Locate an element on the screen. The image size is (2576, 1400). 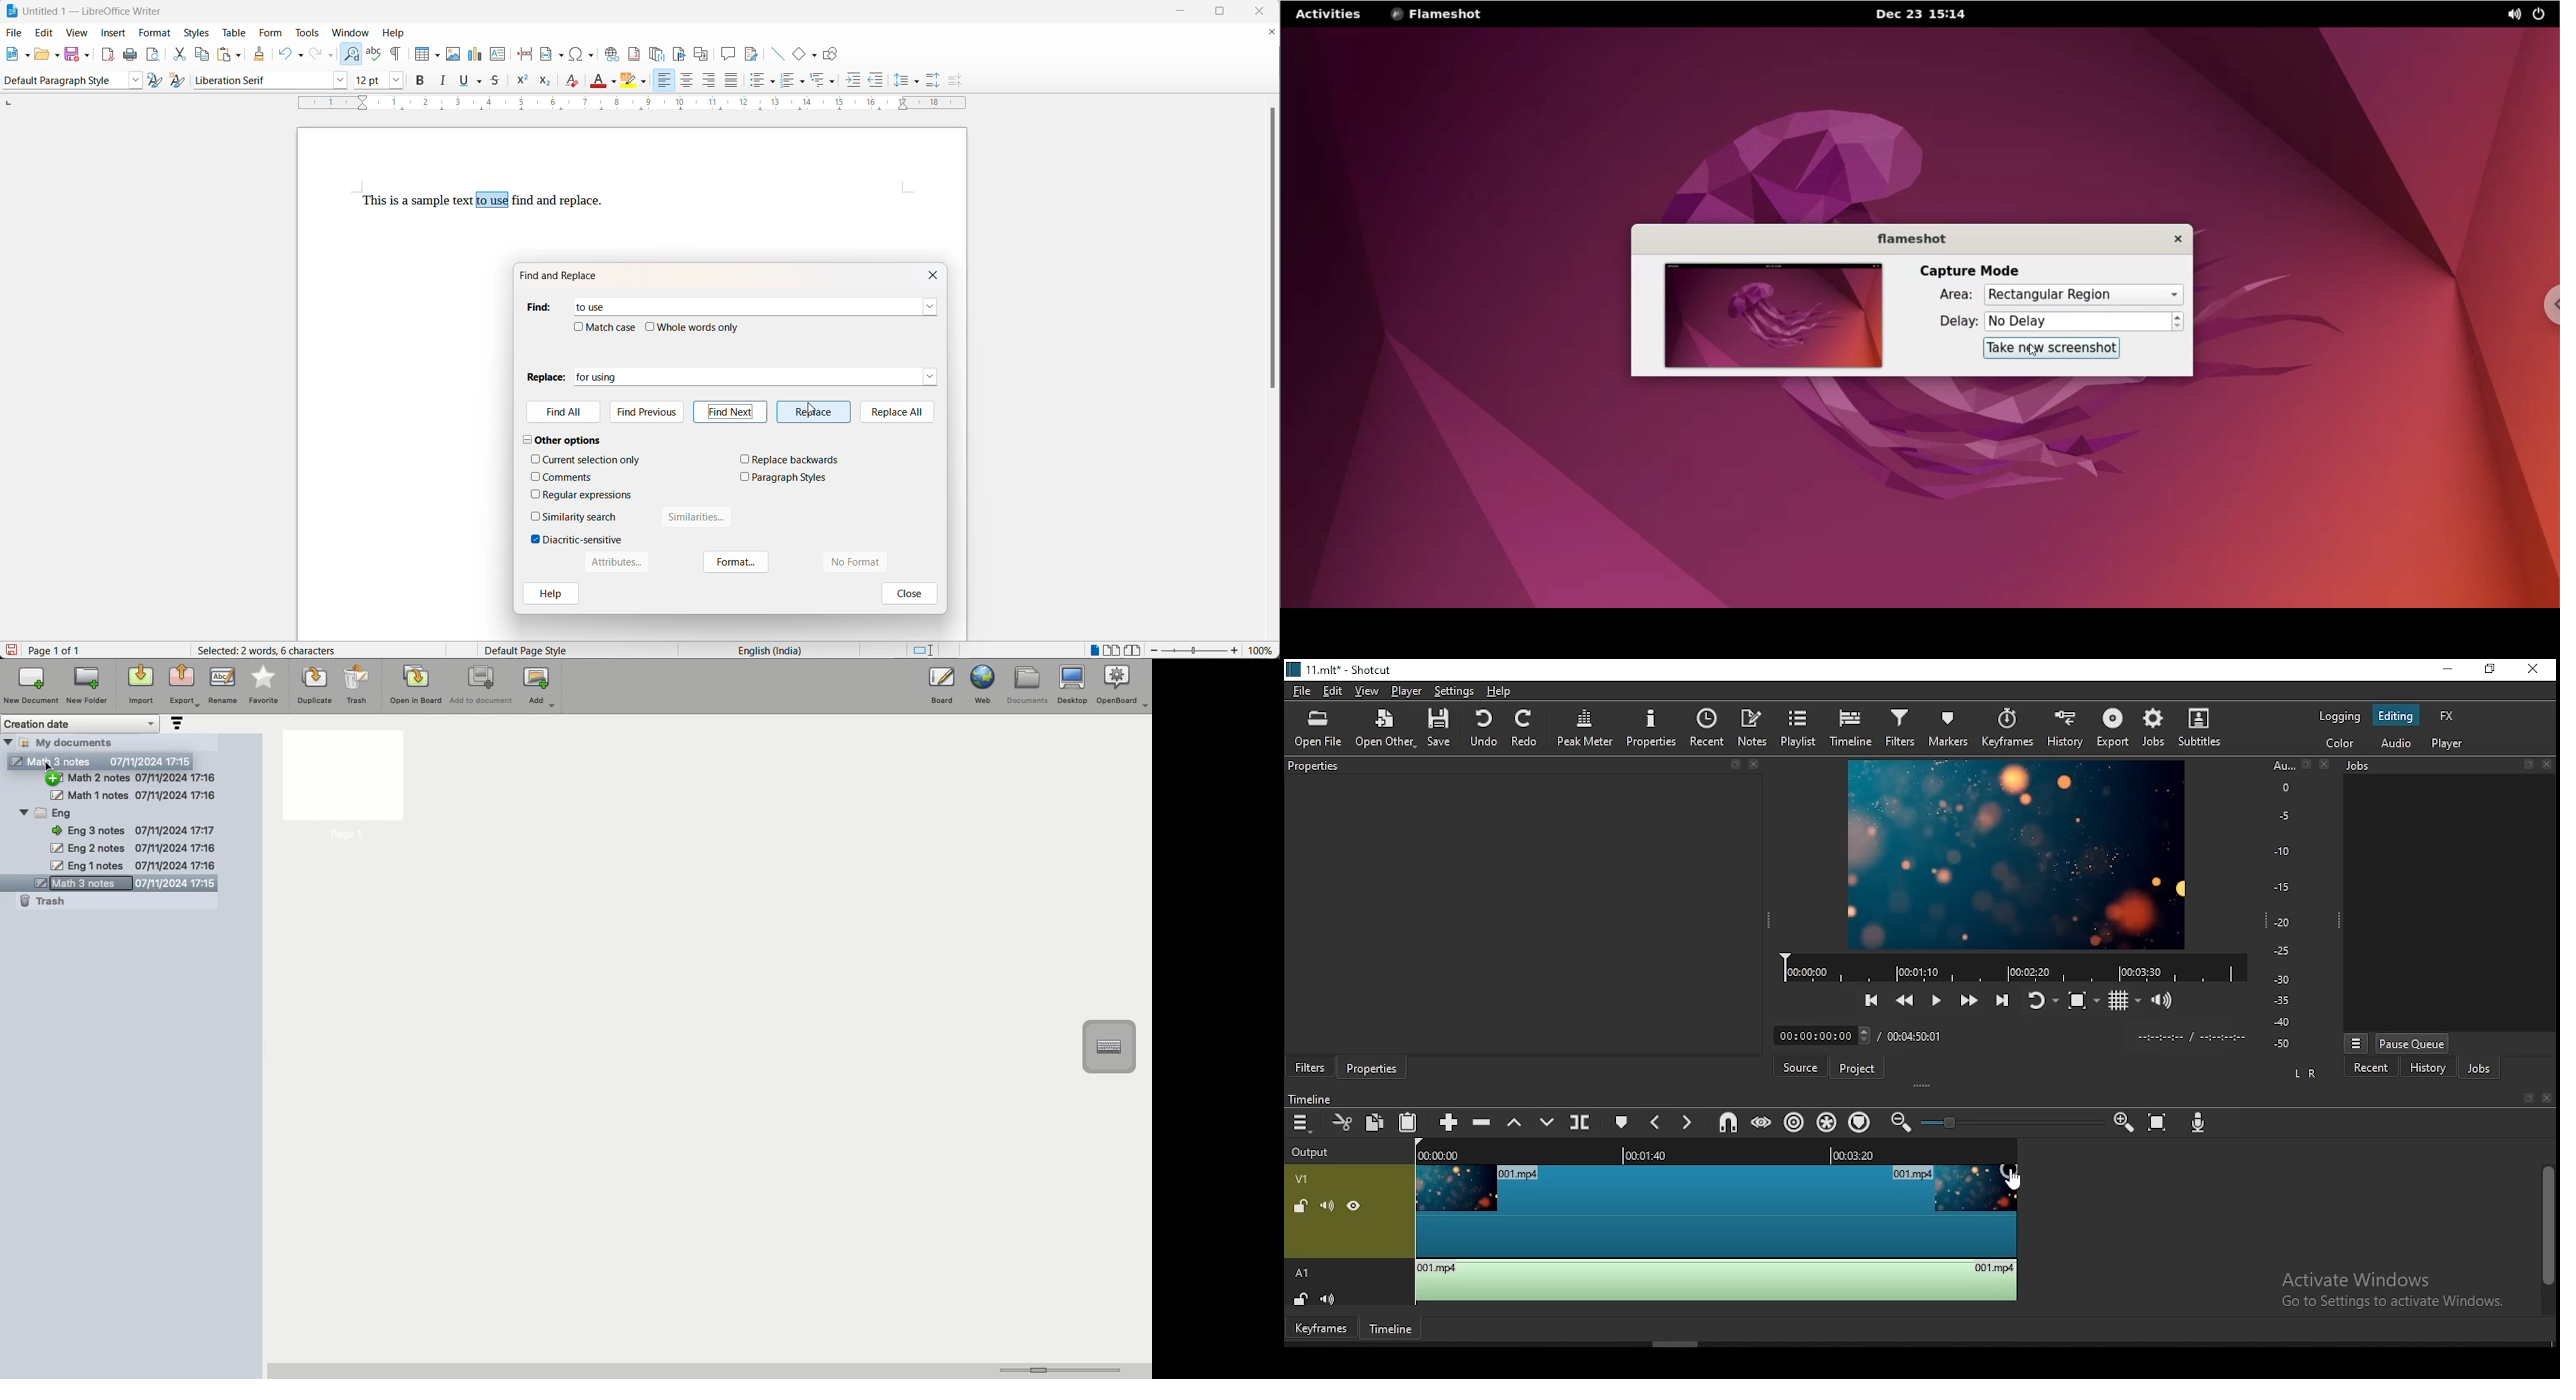
font name options is located at coordinates (337, 81).